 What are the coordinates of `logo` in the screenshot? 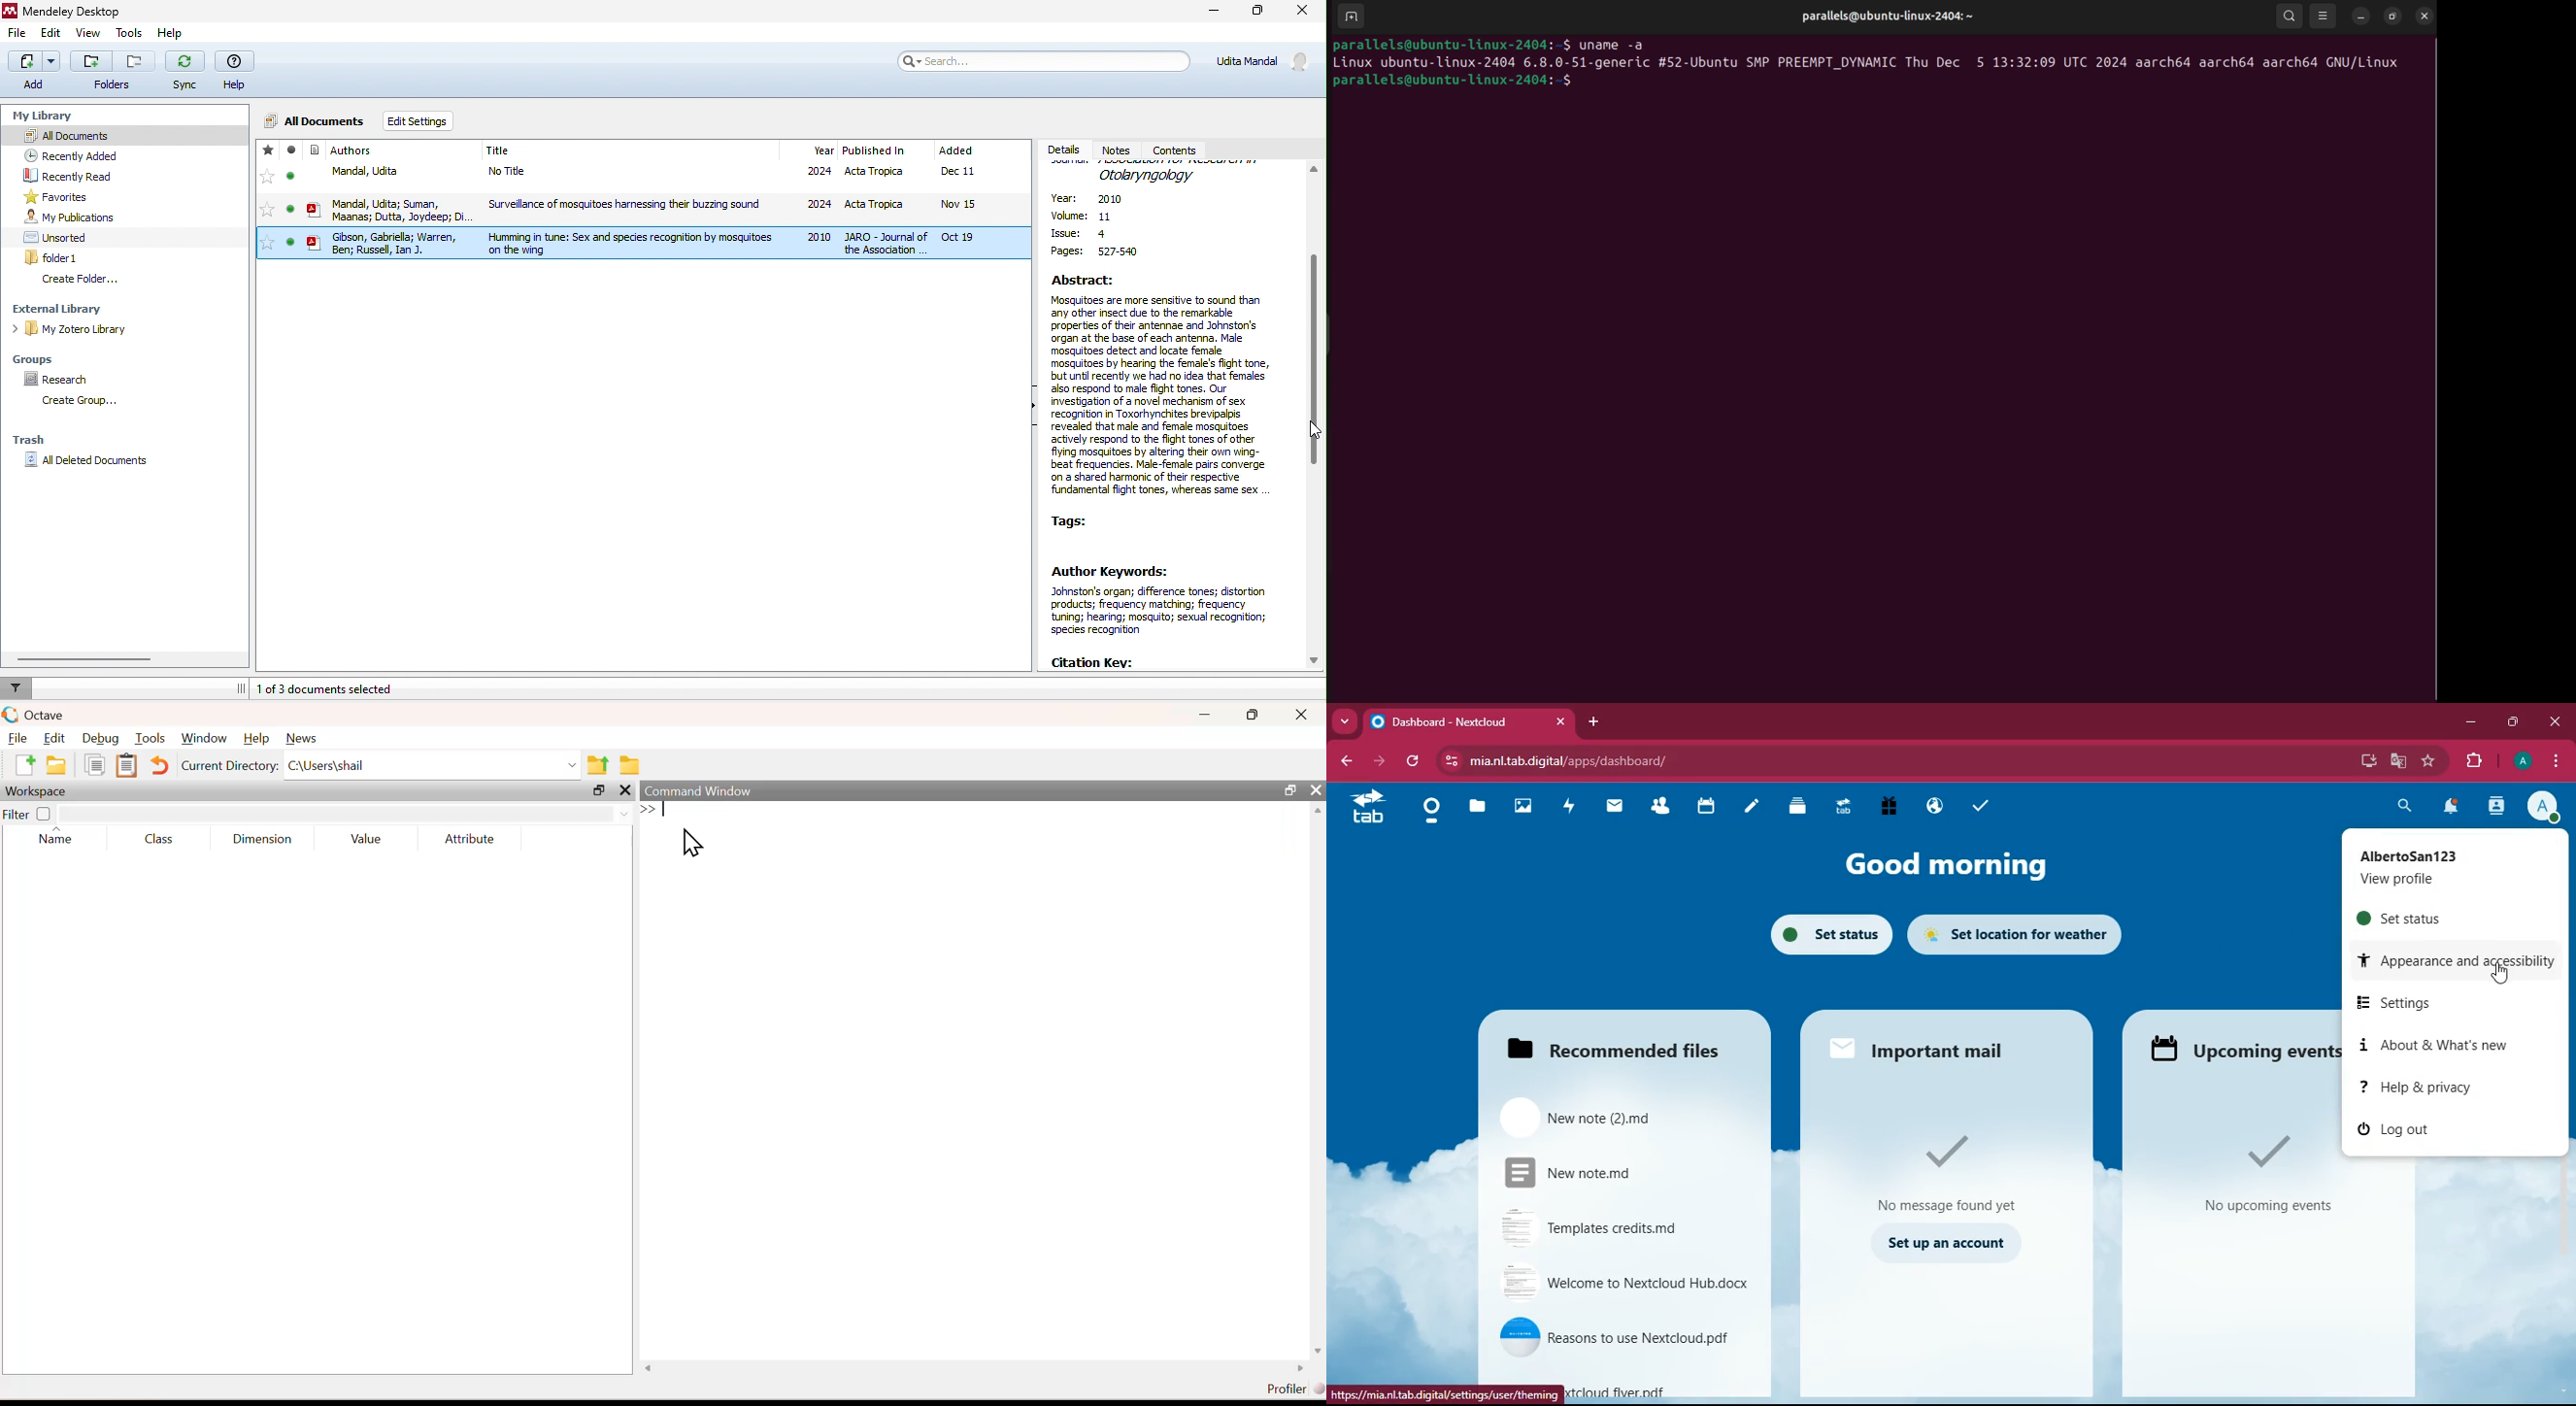 It's located at (10, 715).